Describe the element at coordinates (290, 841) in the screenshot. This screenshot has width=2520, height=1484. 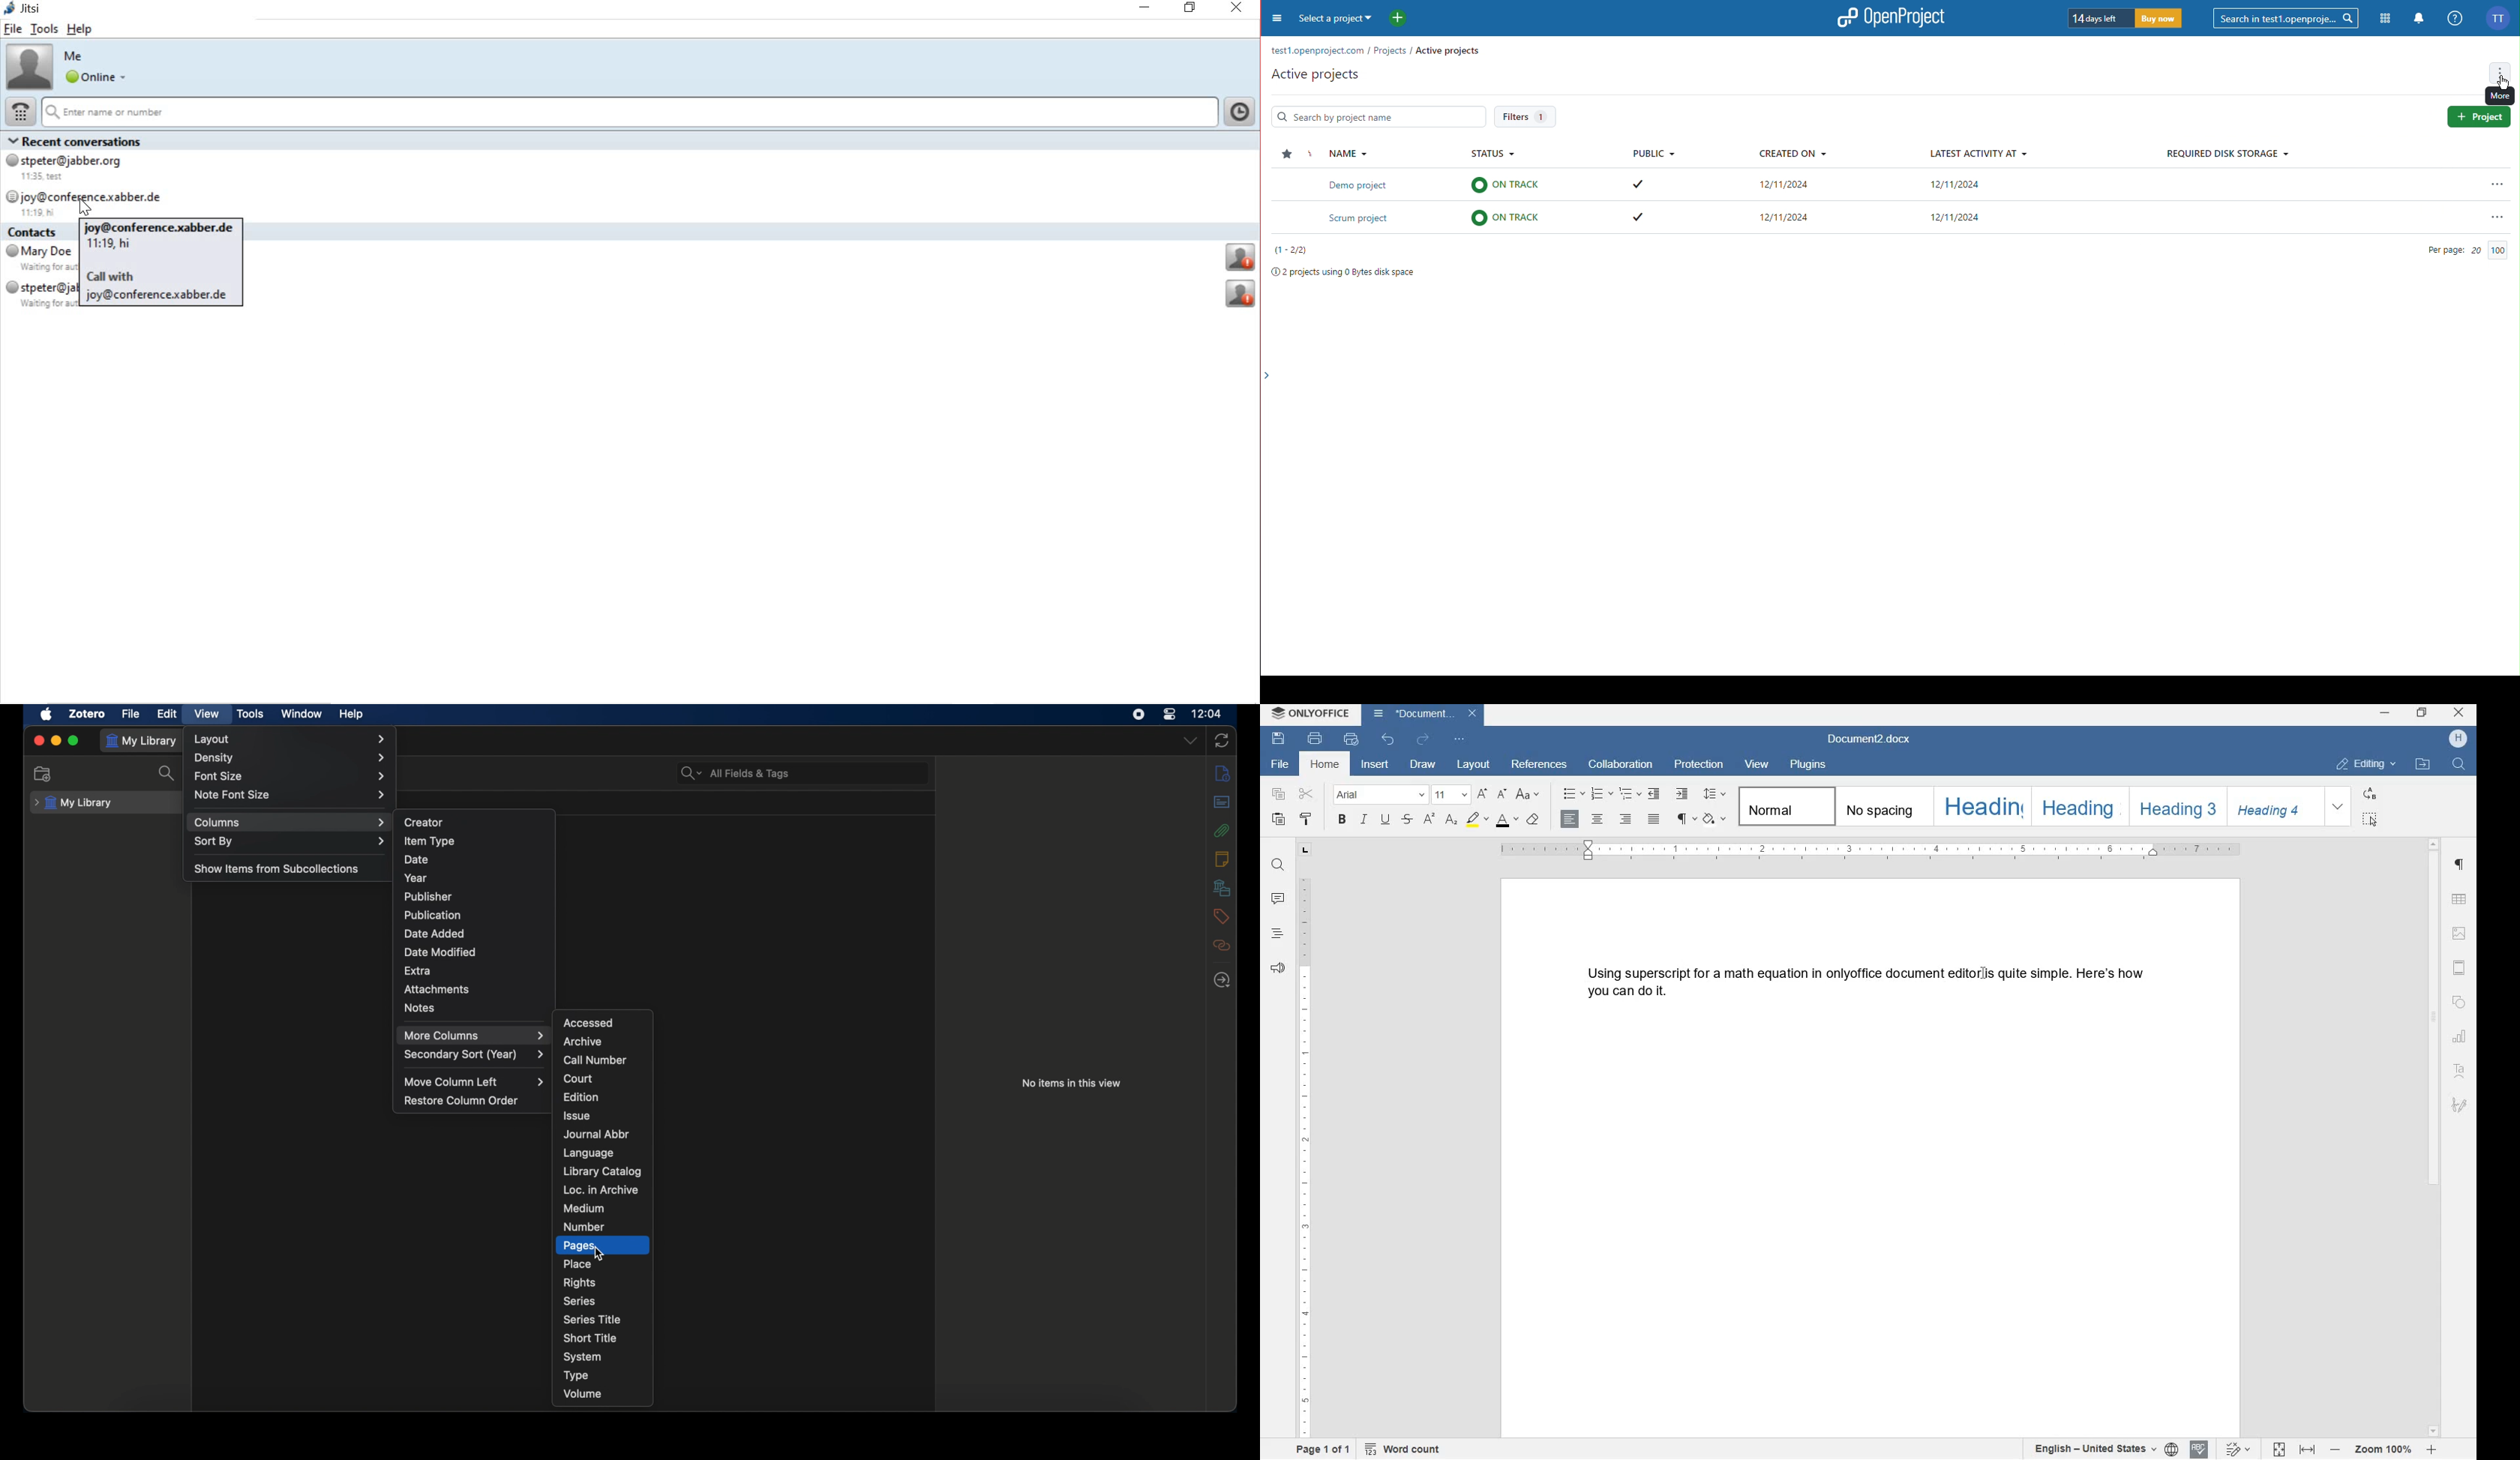
I see `sort by` at that location.